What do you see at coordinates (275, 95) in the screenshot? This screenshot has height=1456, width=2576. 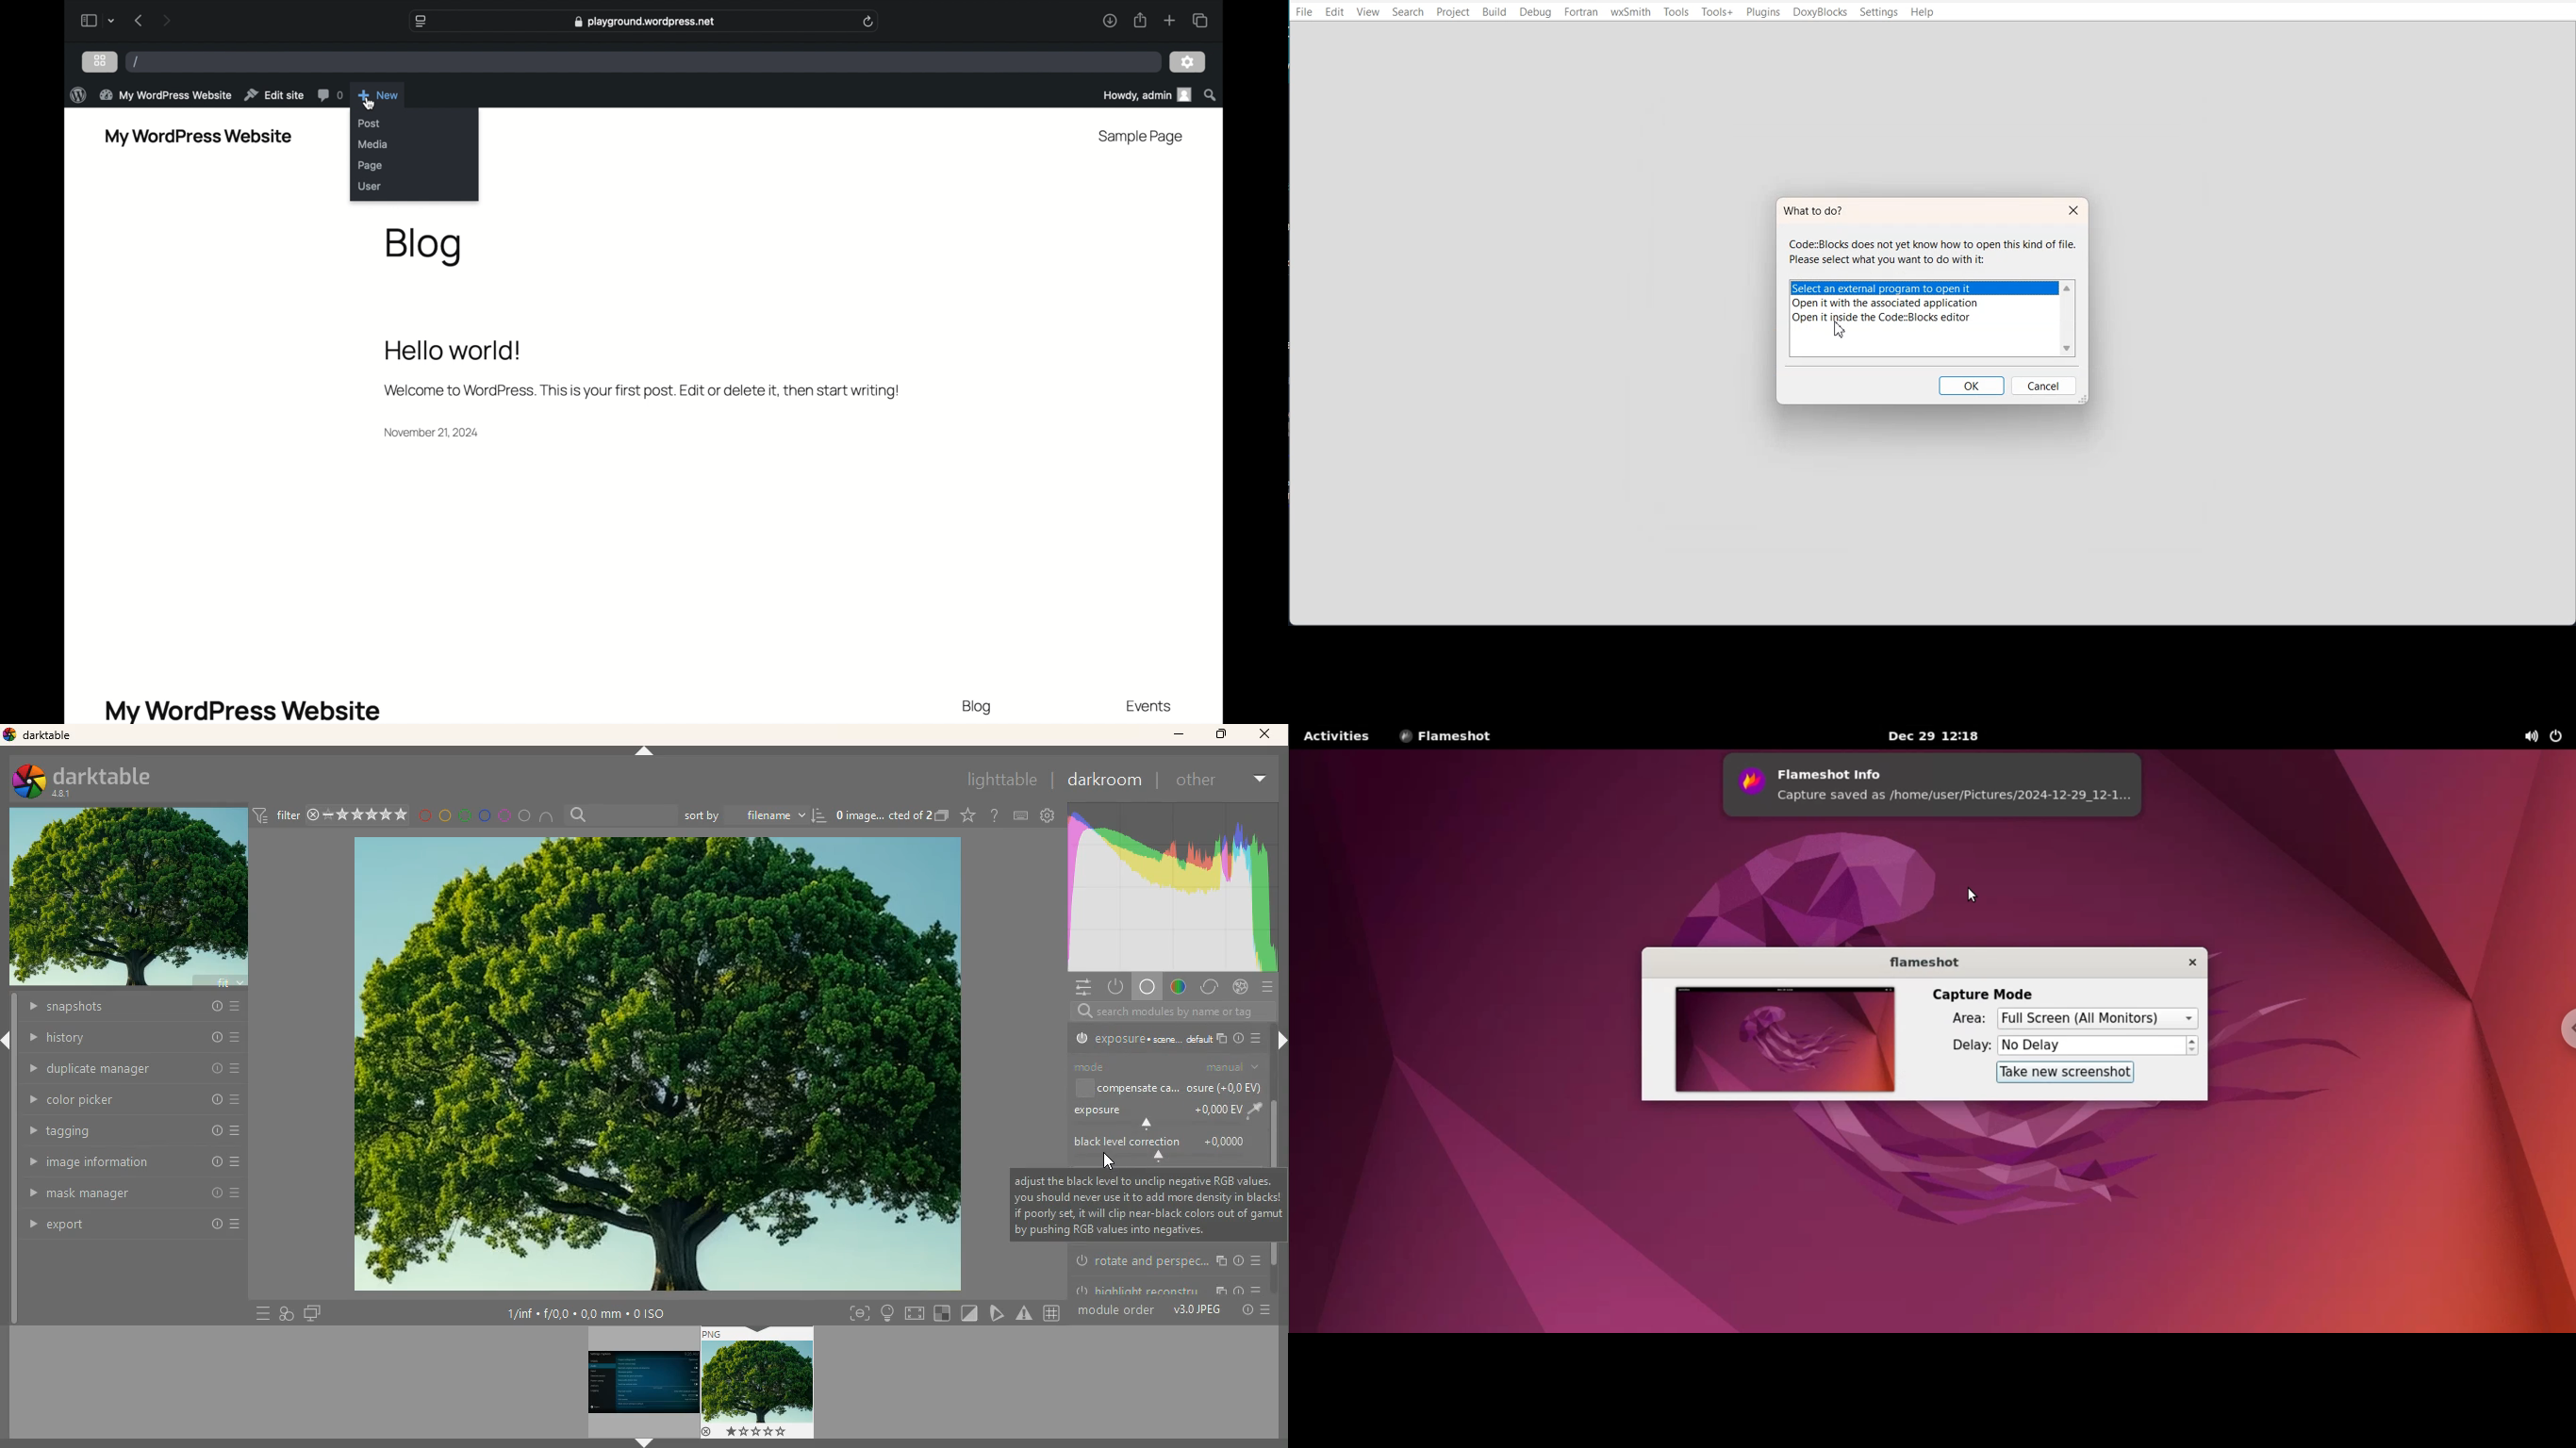 I see `edit site` at bounding box center [275, 95].